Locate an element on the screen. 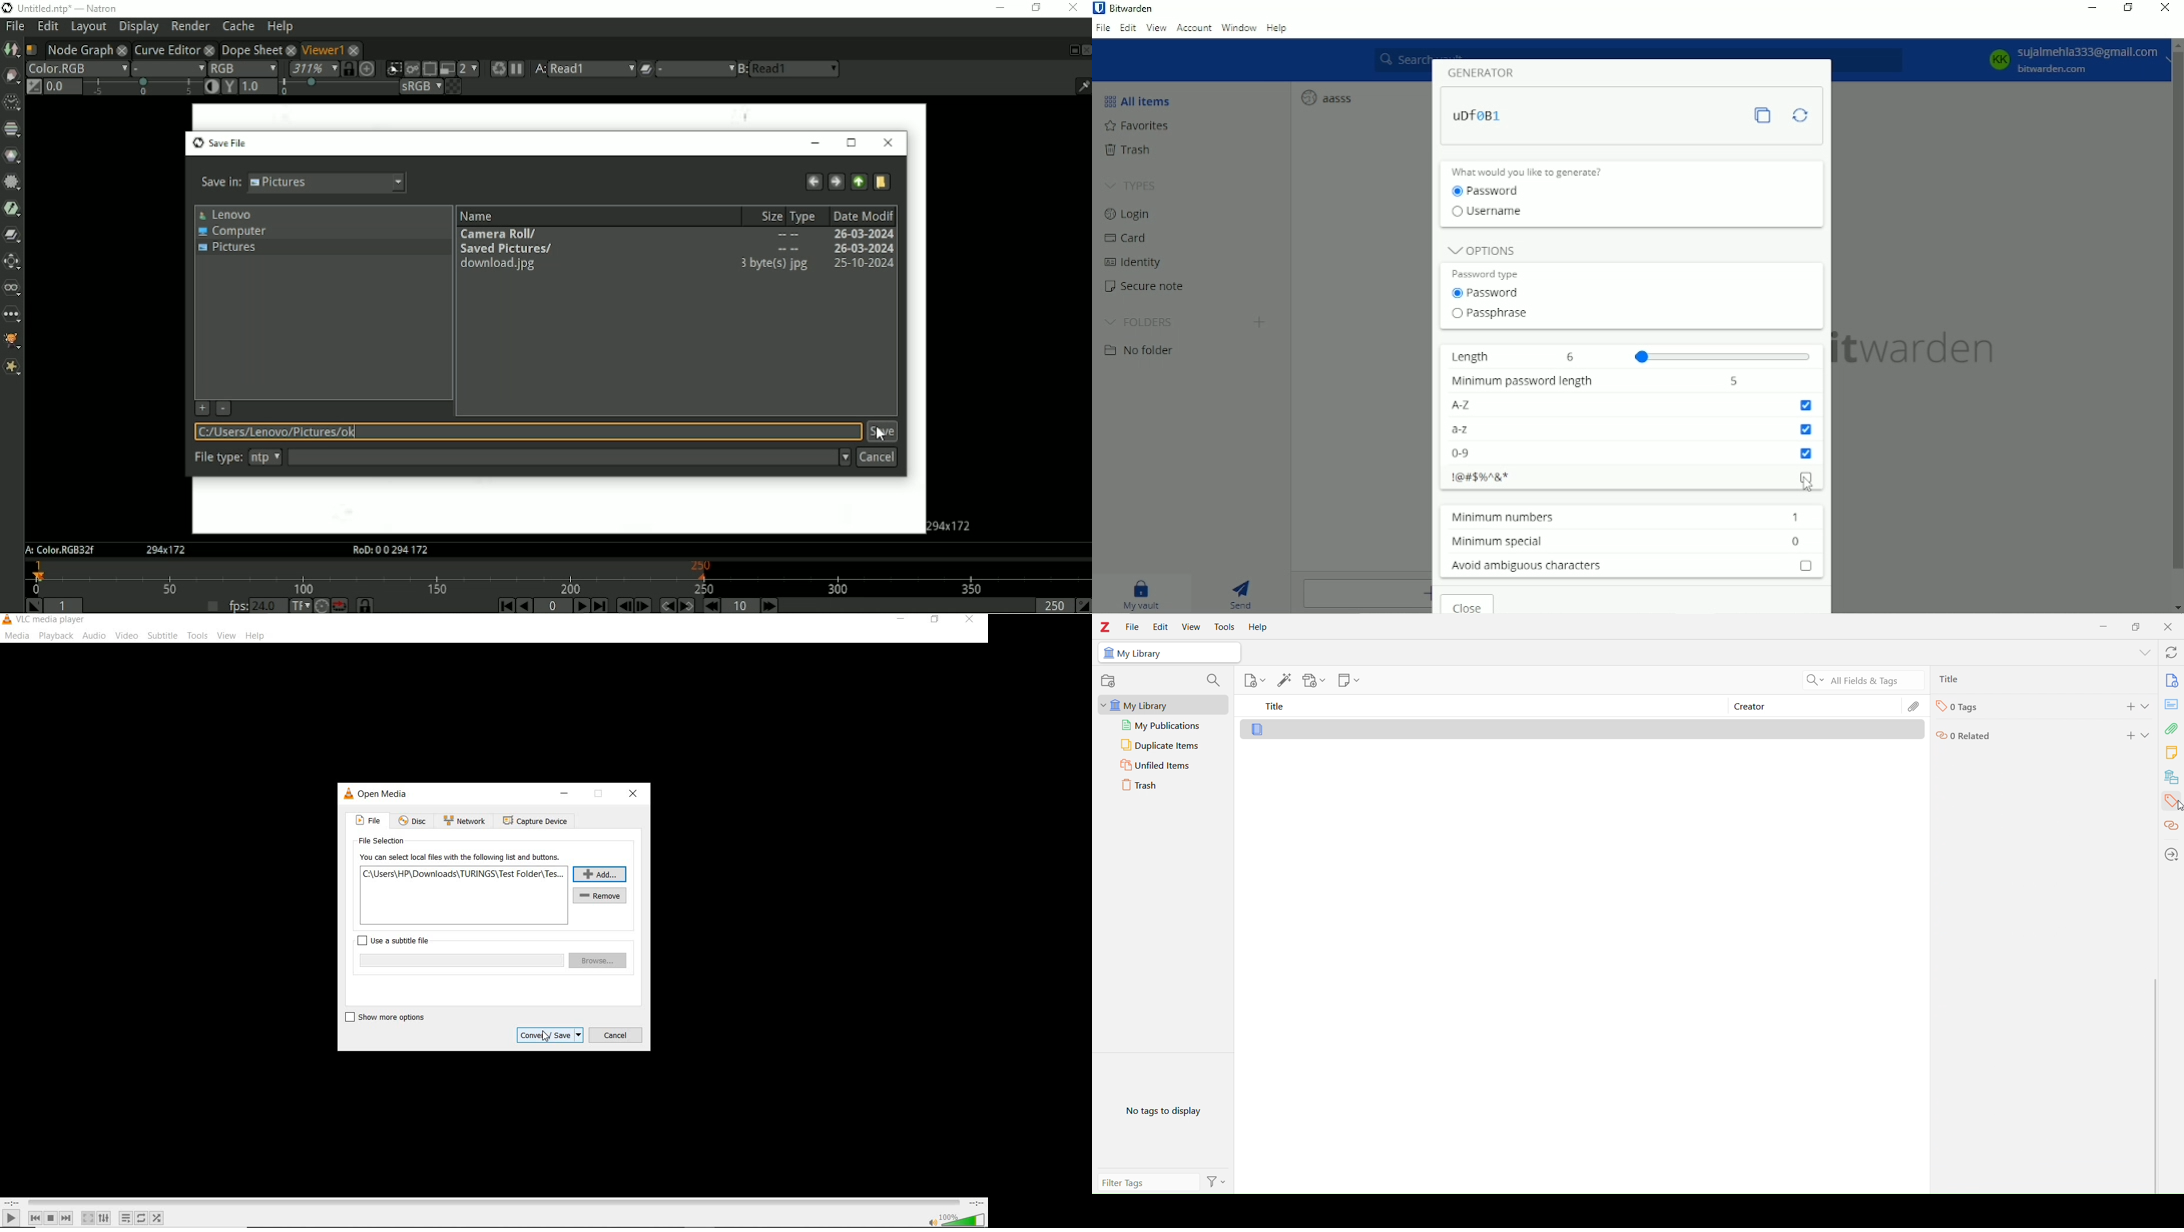 This screenshot has height=1232, width=2184. Generator is located at coordinates (1490, 72).